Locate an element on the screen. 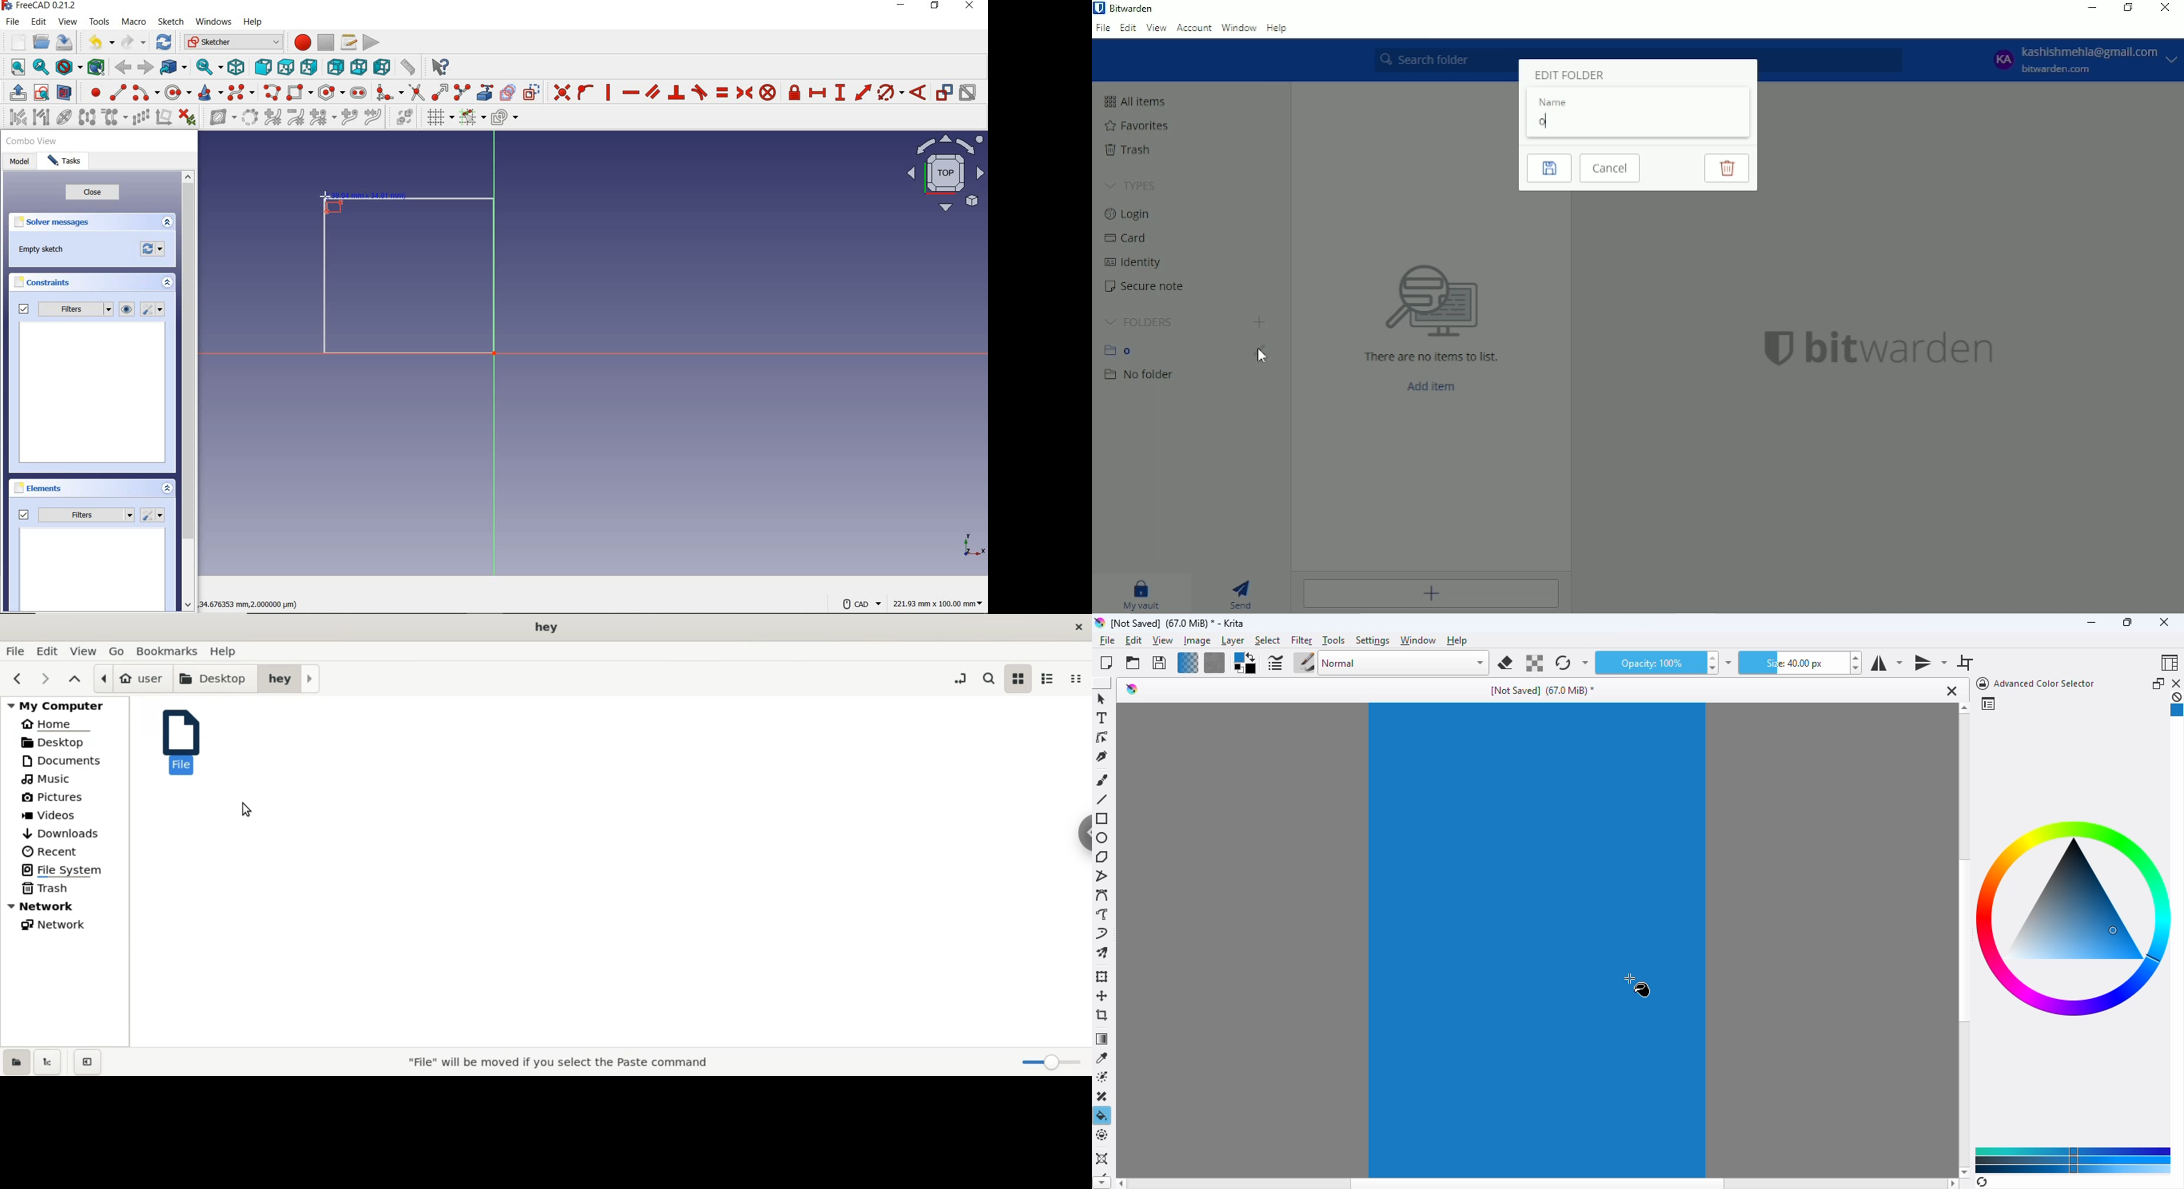 The height and width of the screenshot is (1204, 2184). draw style is located at coordinates (68, 68).